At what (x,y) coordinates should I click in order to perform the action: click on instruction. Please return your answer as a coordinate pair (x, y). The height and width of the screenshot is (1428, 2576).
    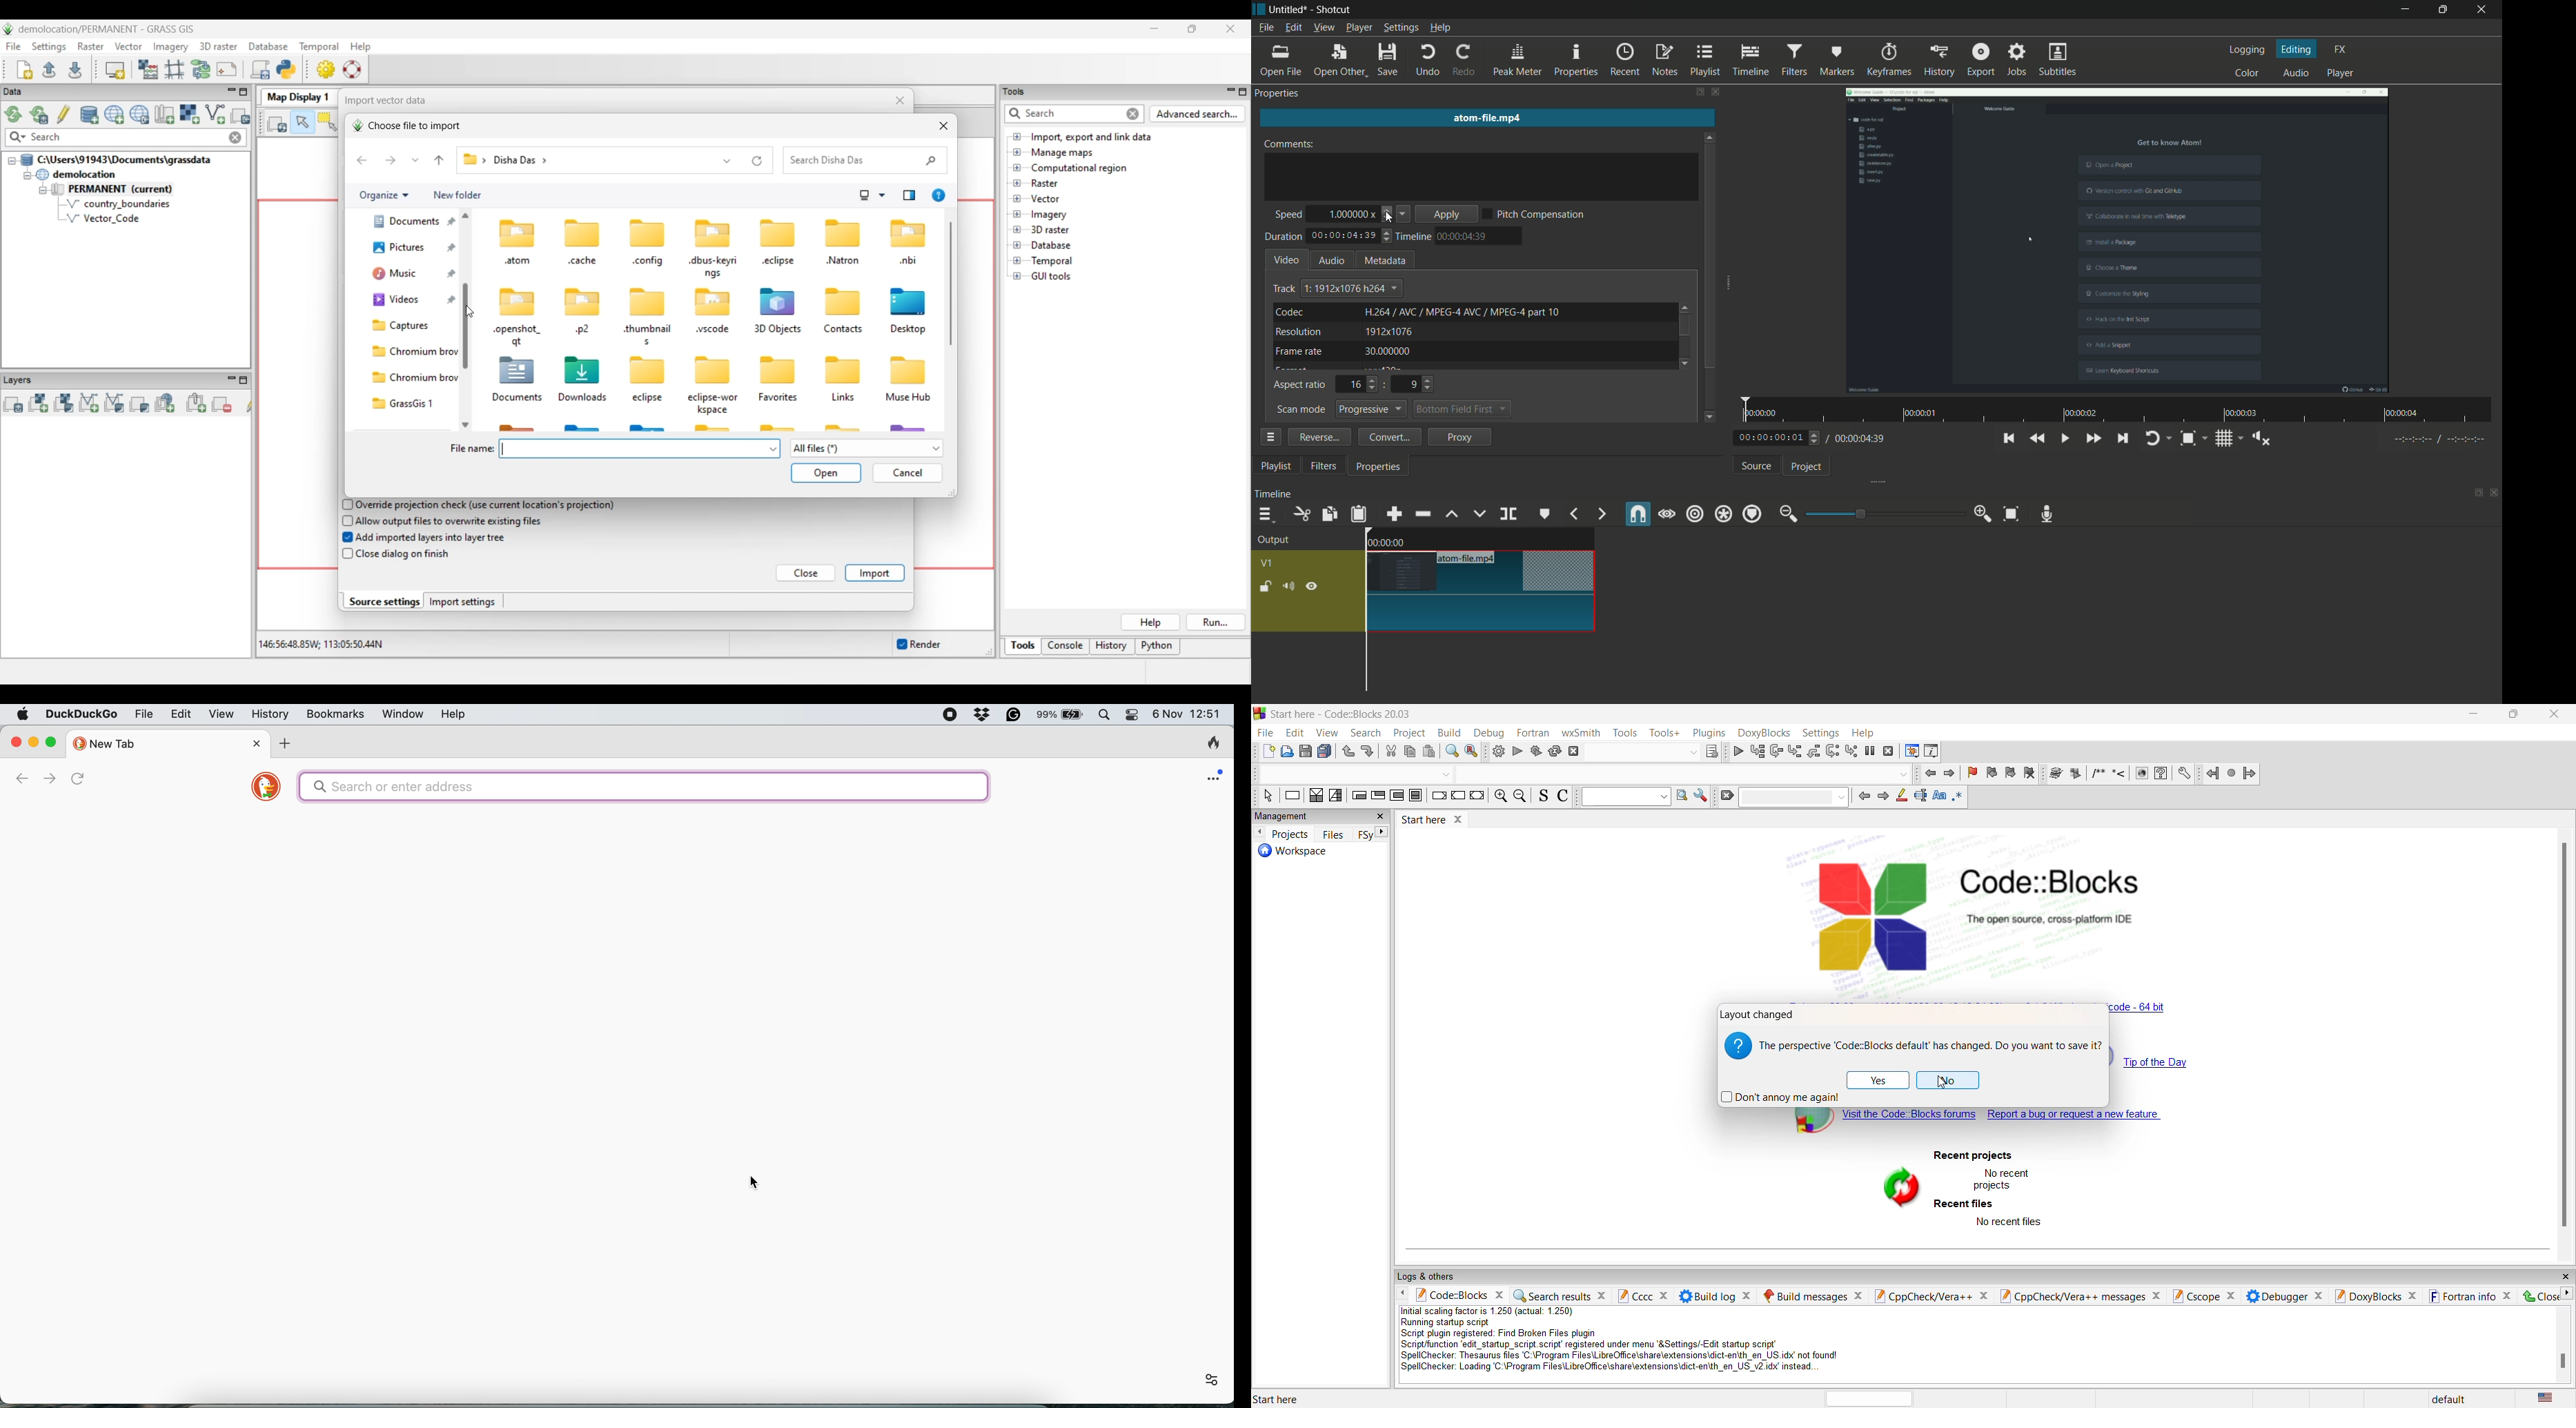
    Looking at the image, I should click on (1336, 796).